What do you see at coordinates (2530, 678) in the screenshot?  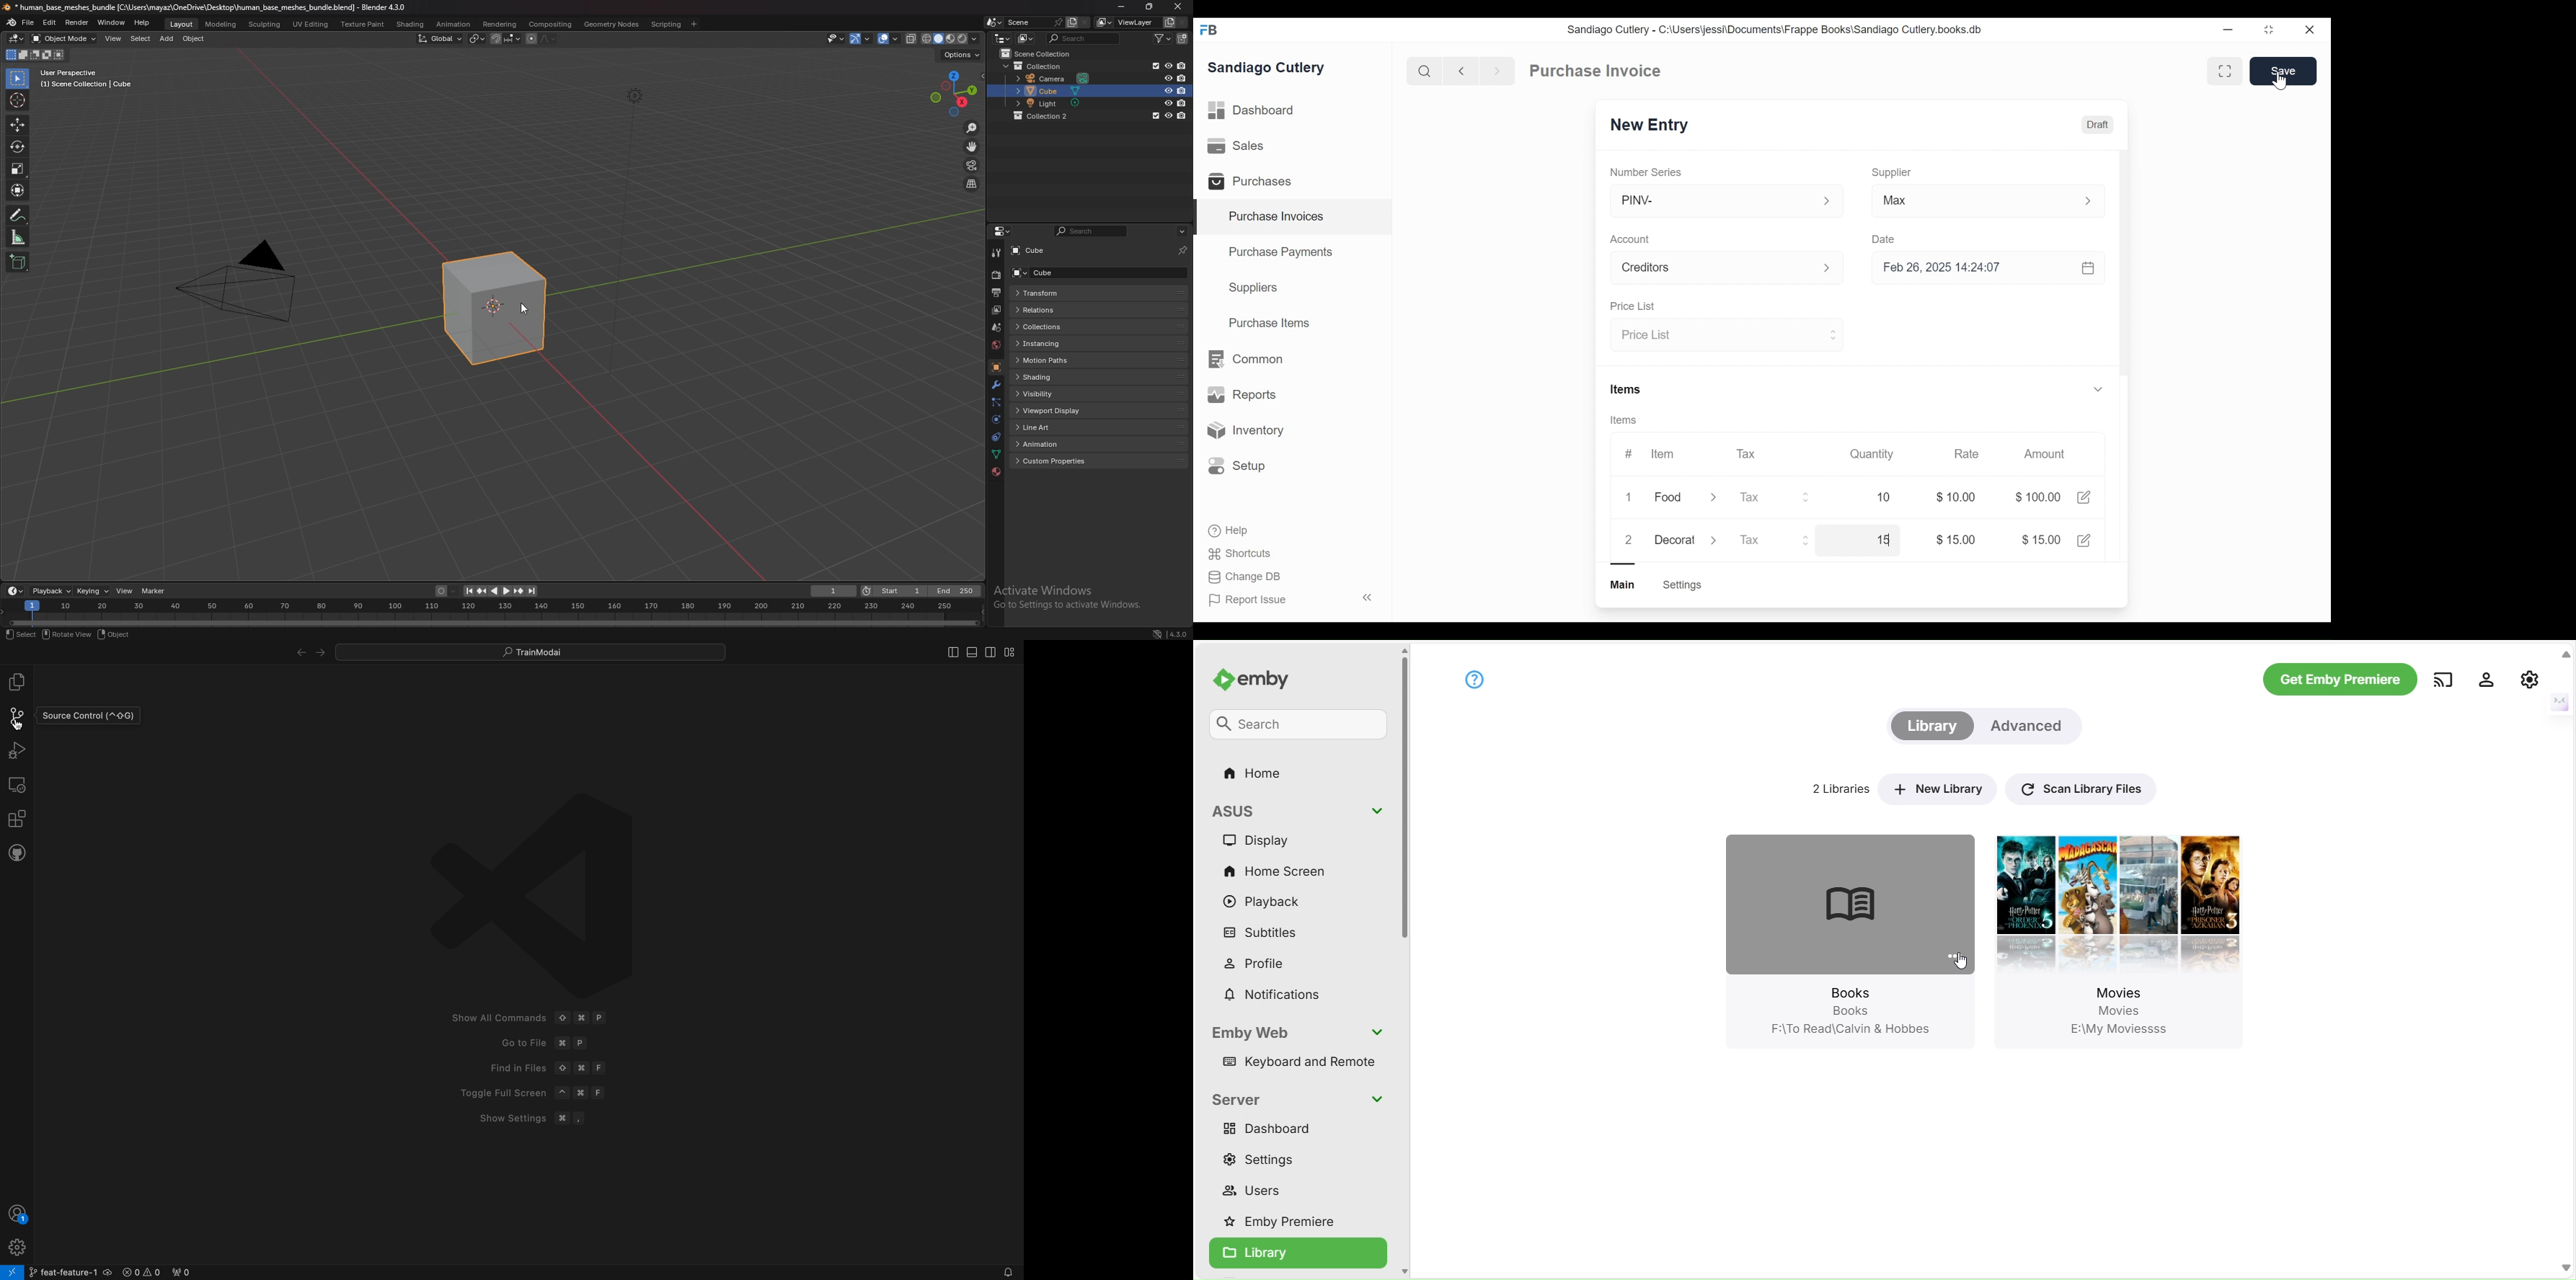 I see `Manage Emby Server` at bounding box center [2530, 678].